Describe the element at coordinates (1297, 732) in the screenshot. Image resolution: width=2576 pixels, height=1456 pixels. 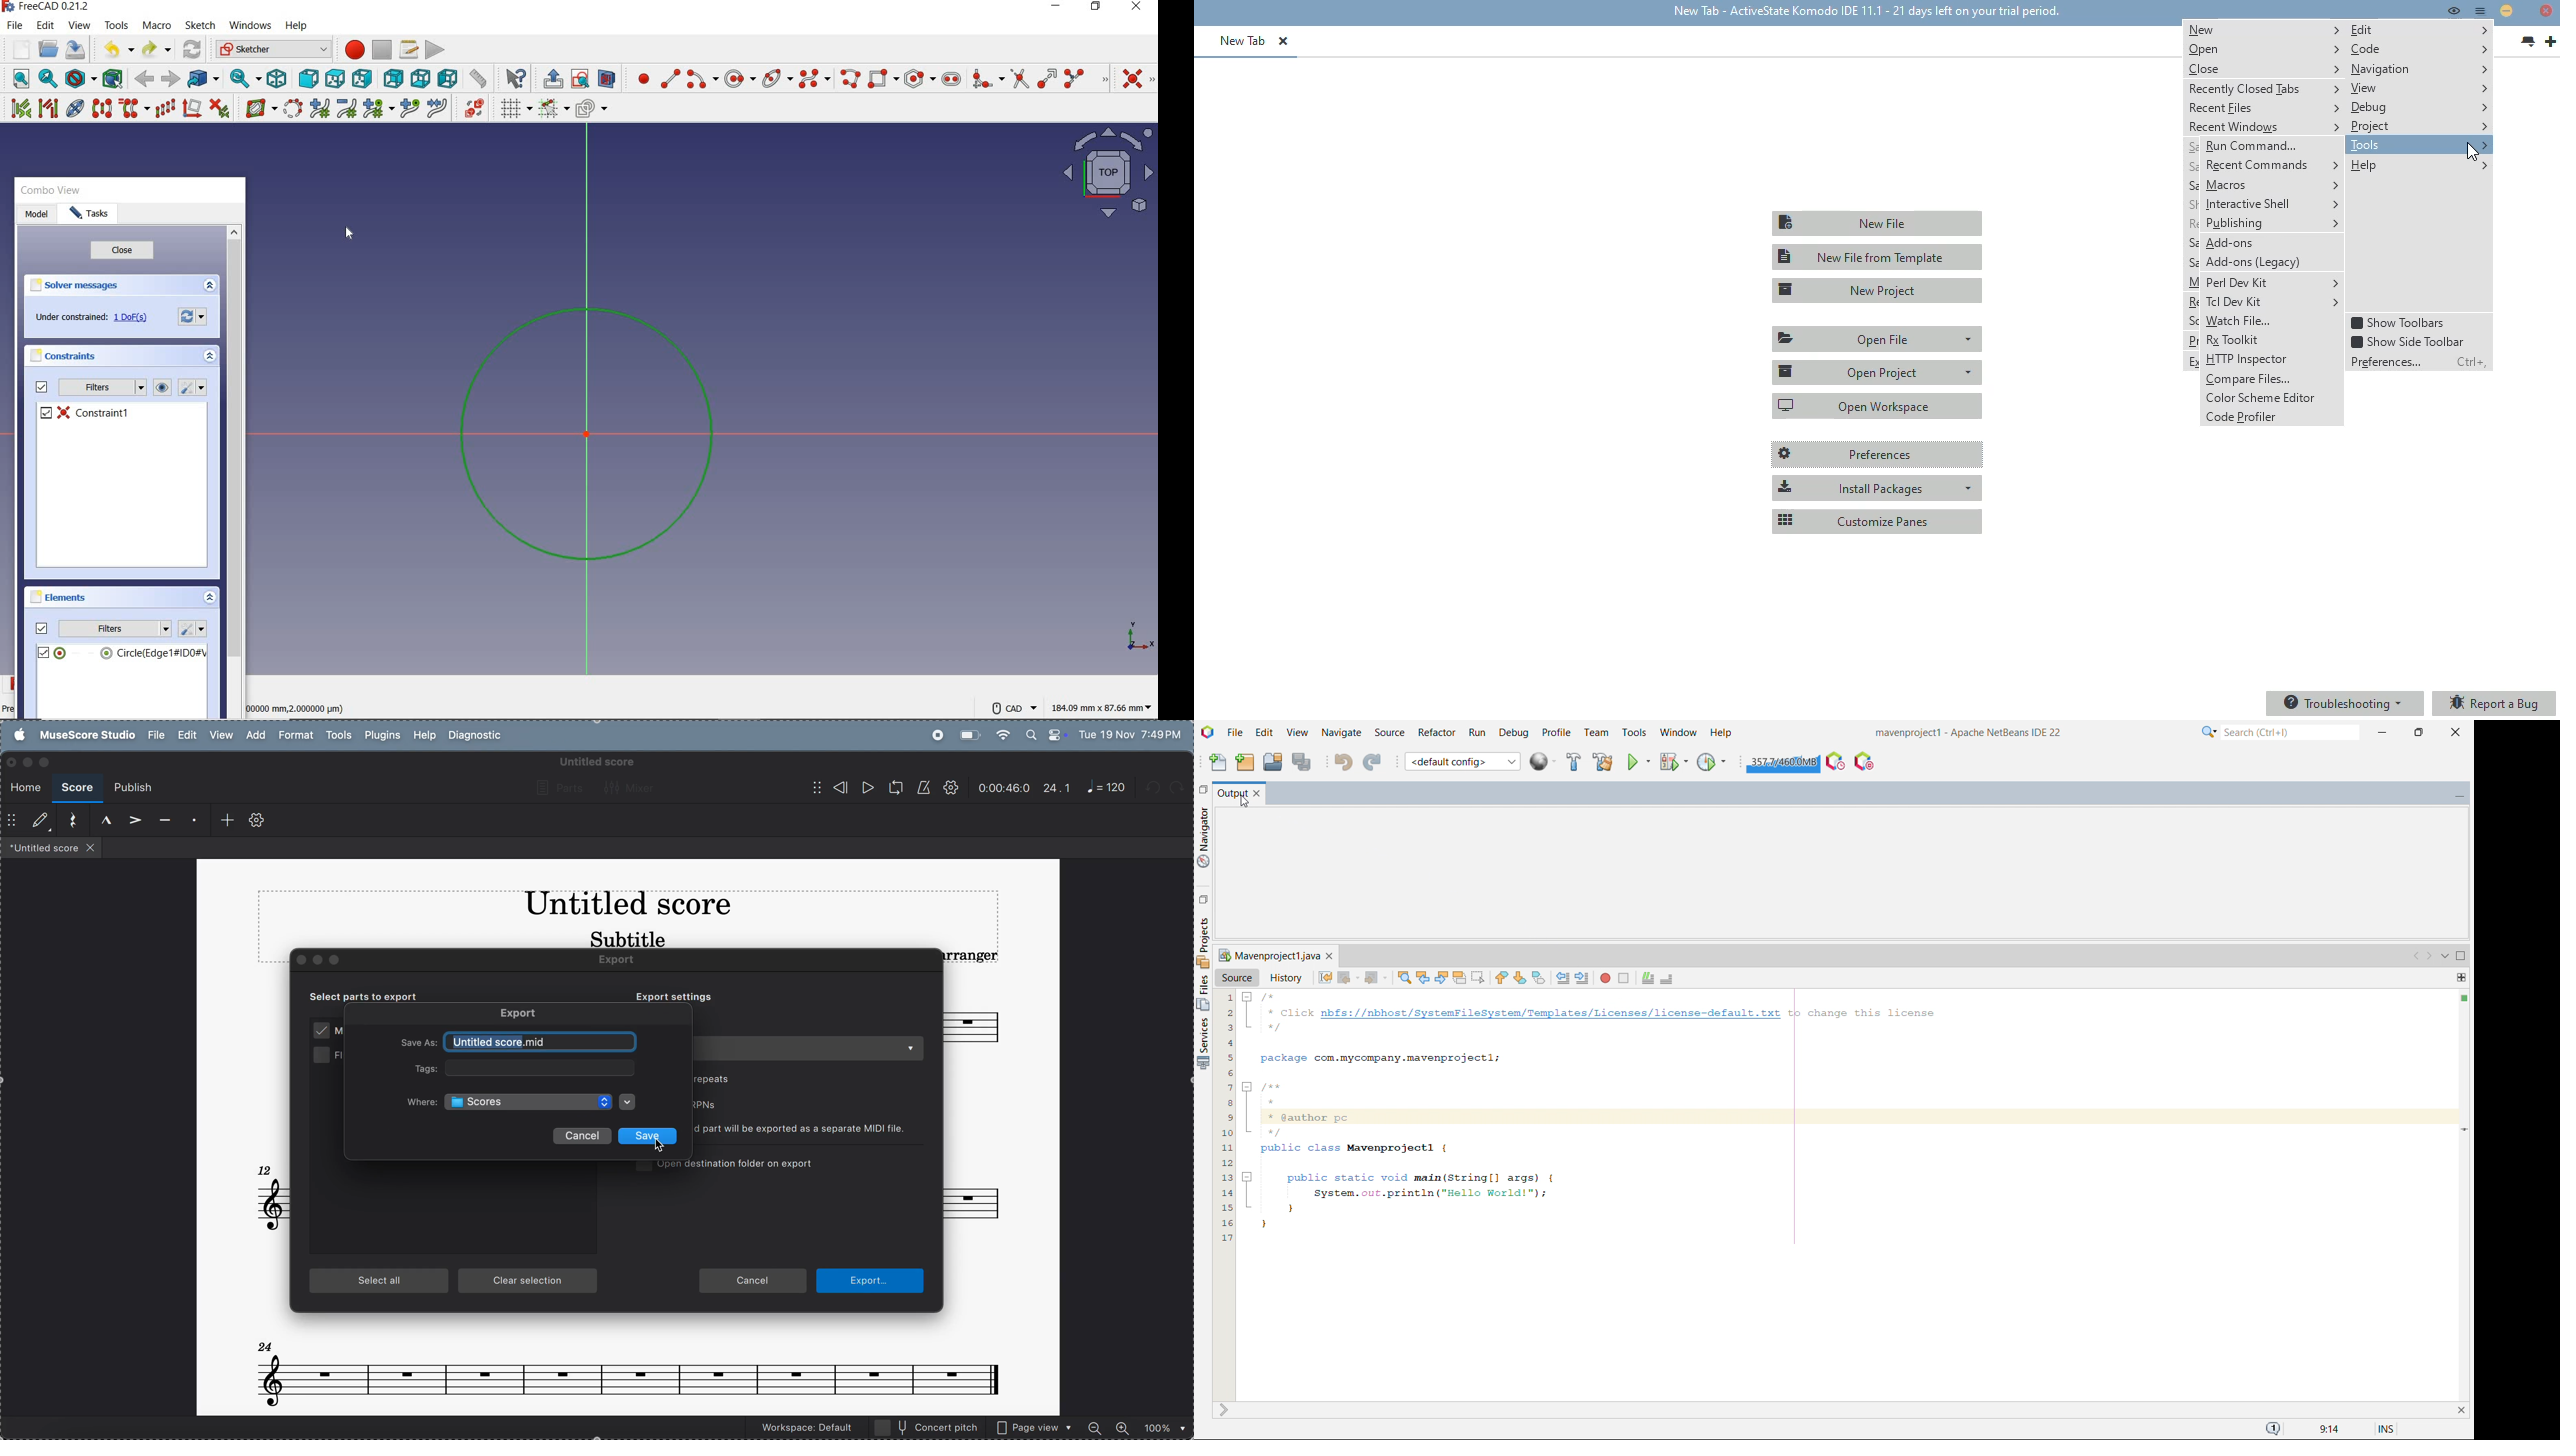
I see `view` at that location.